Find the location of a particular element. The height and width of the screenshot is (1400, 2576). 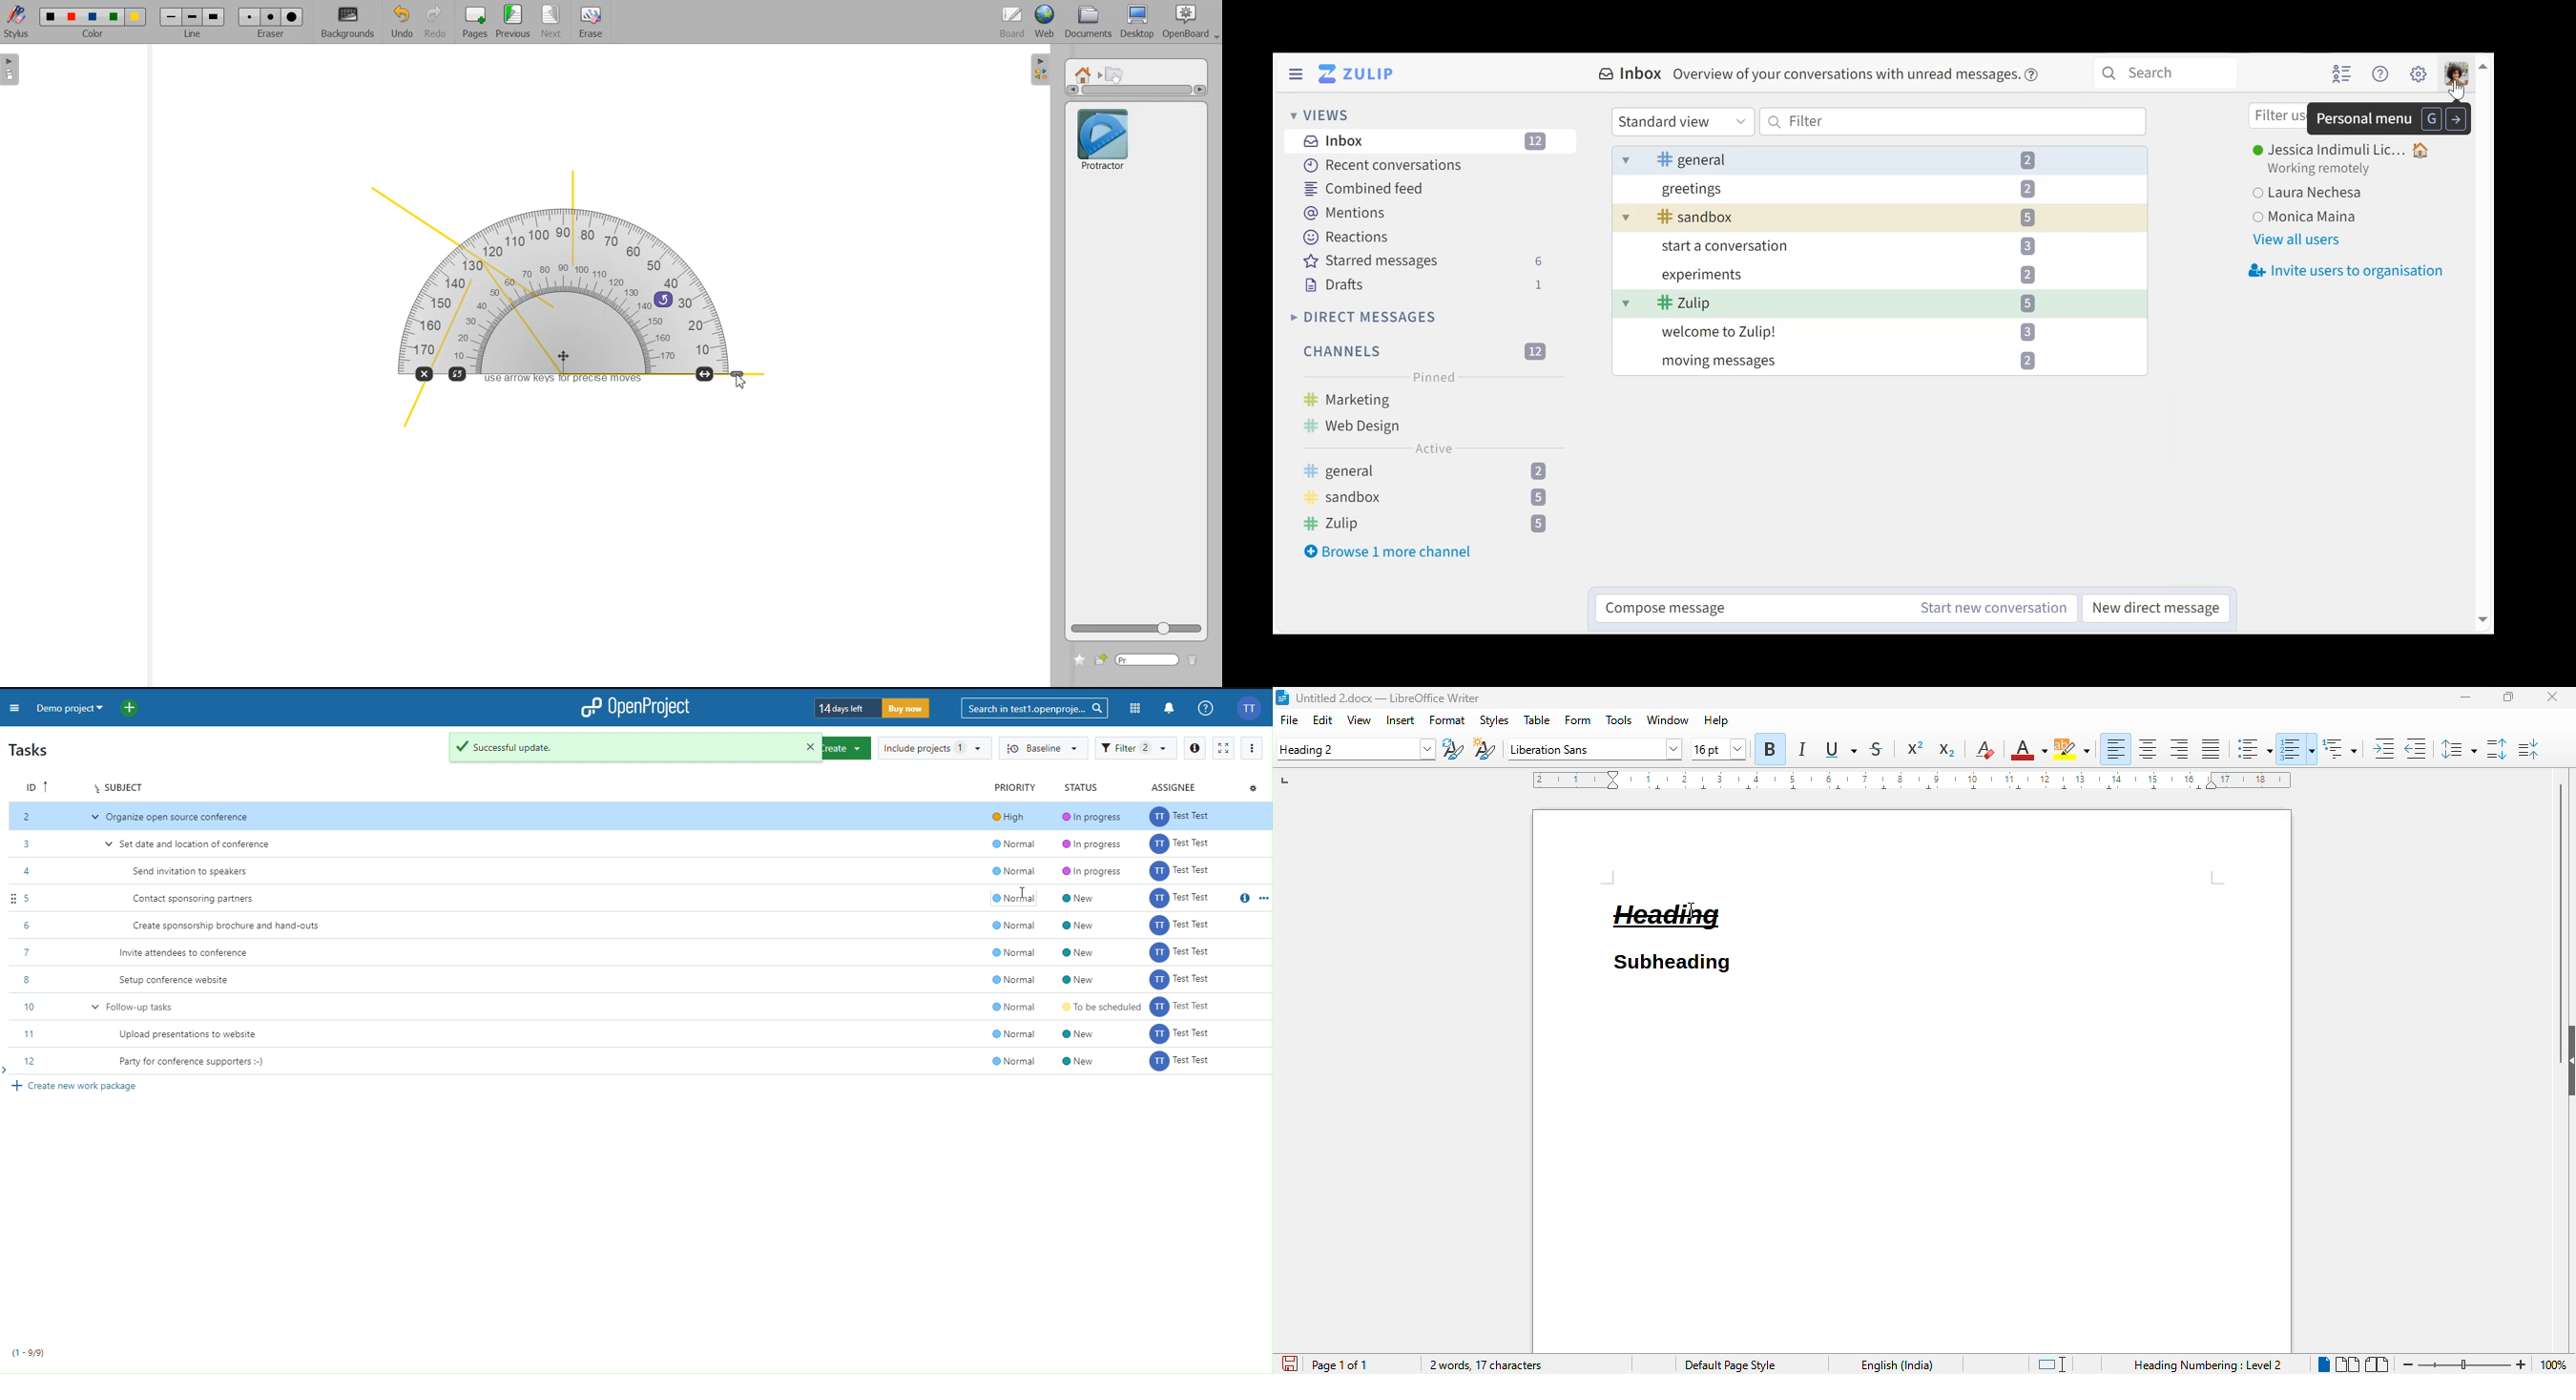

EH] Contact sponsoring partners @® Normal @ New Test Test is located at coordinates (638, 897).